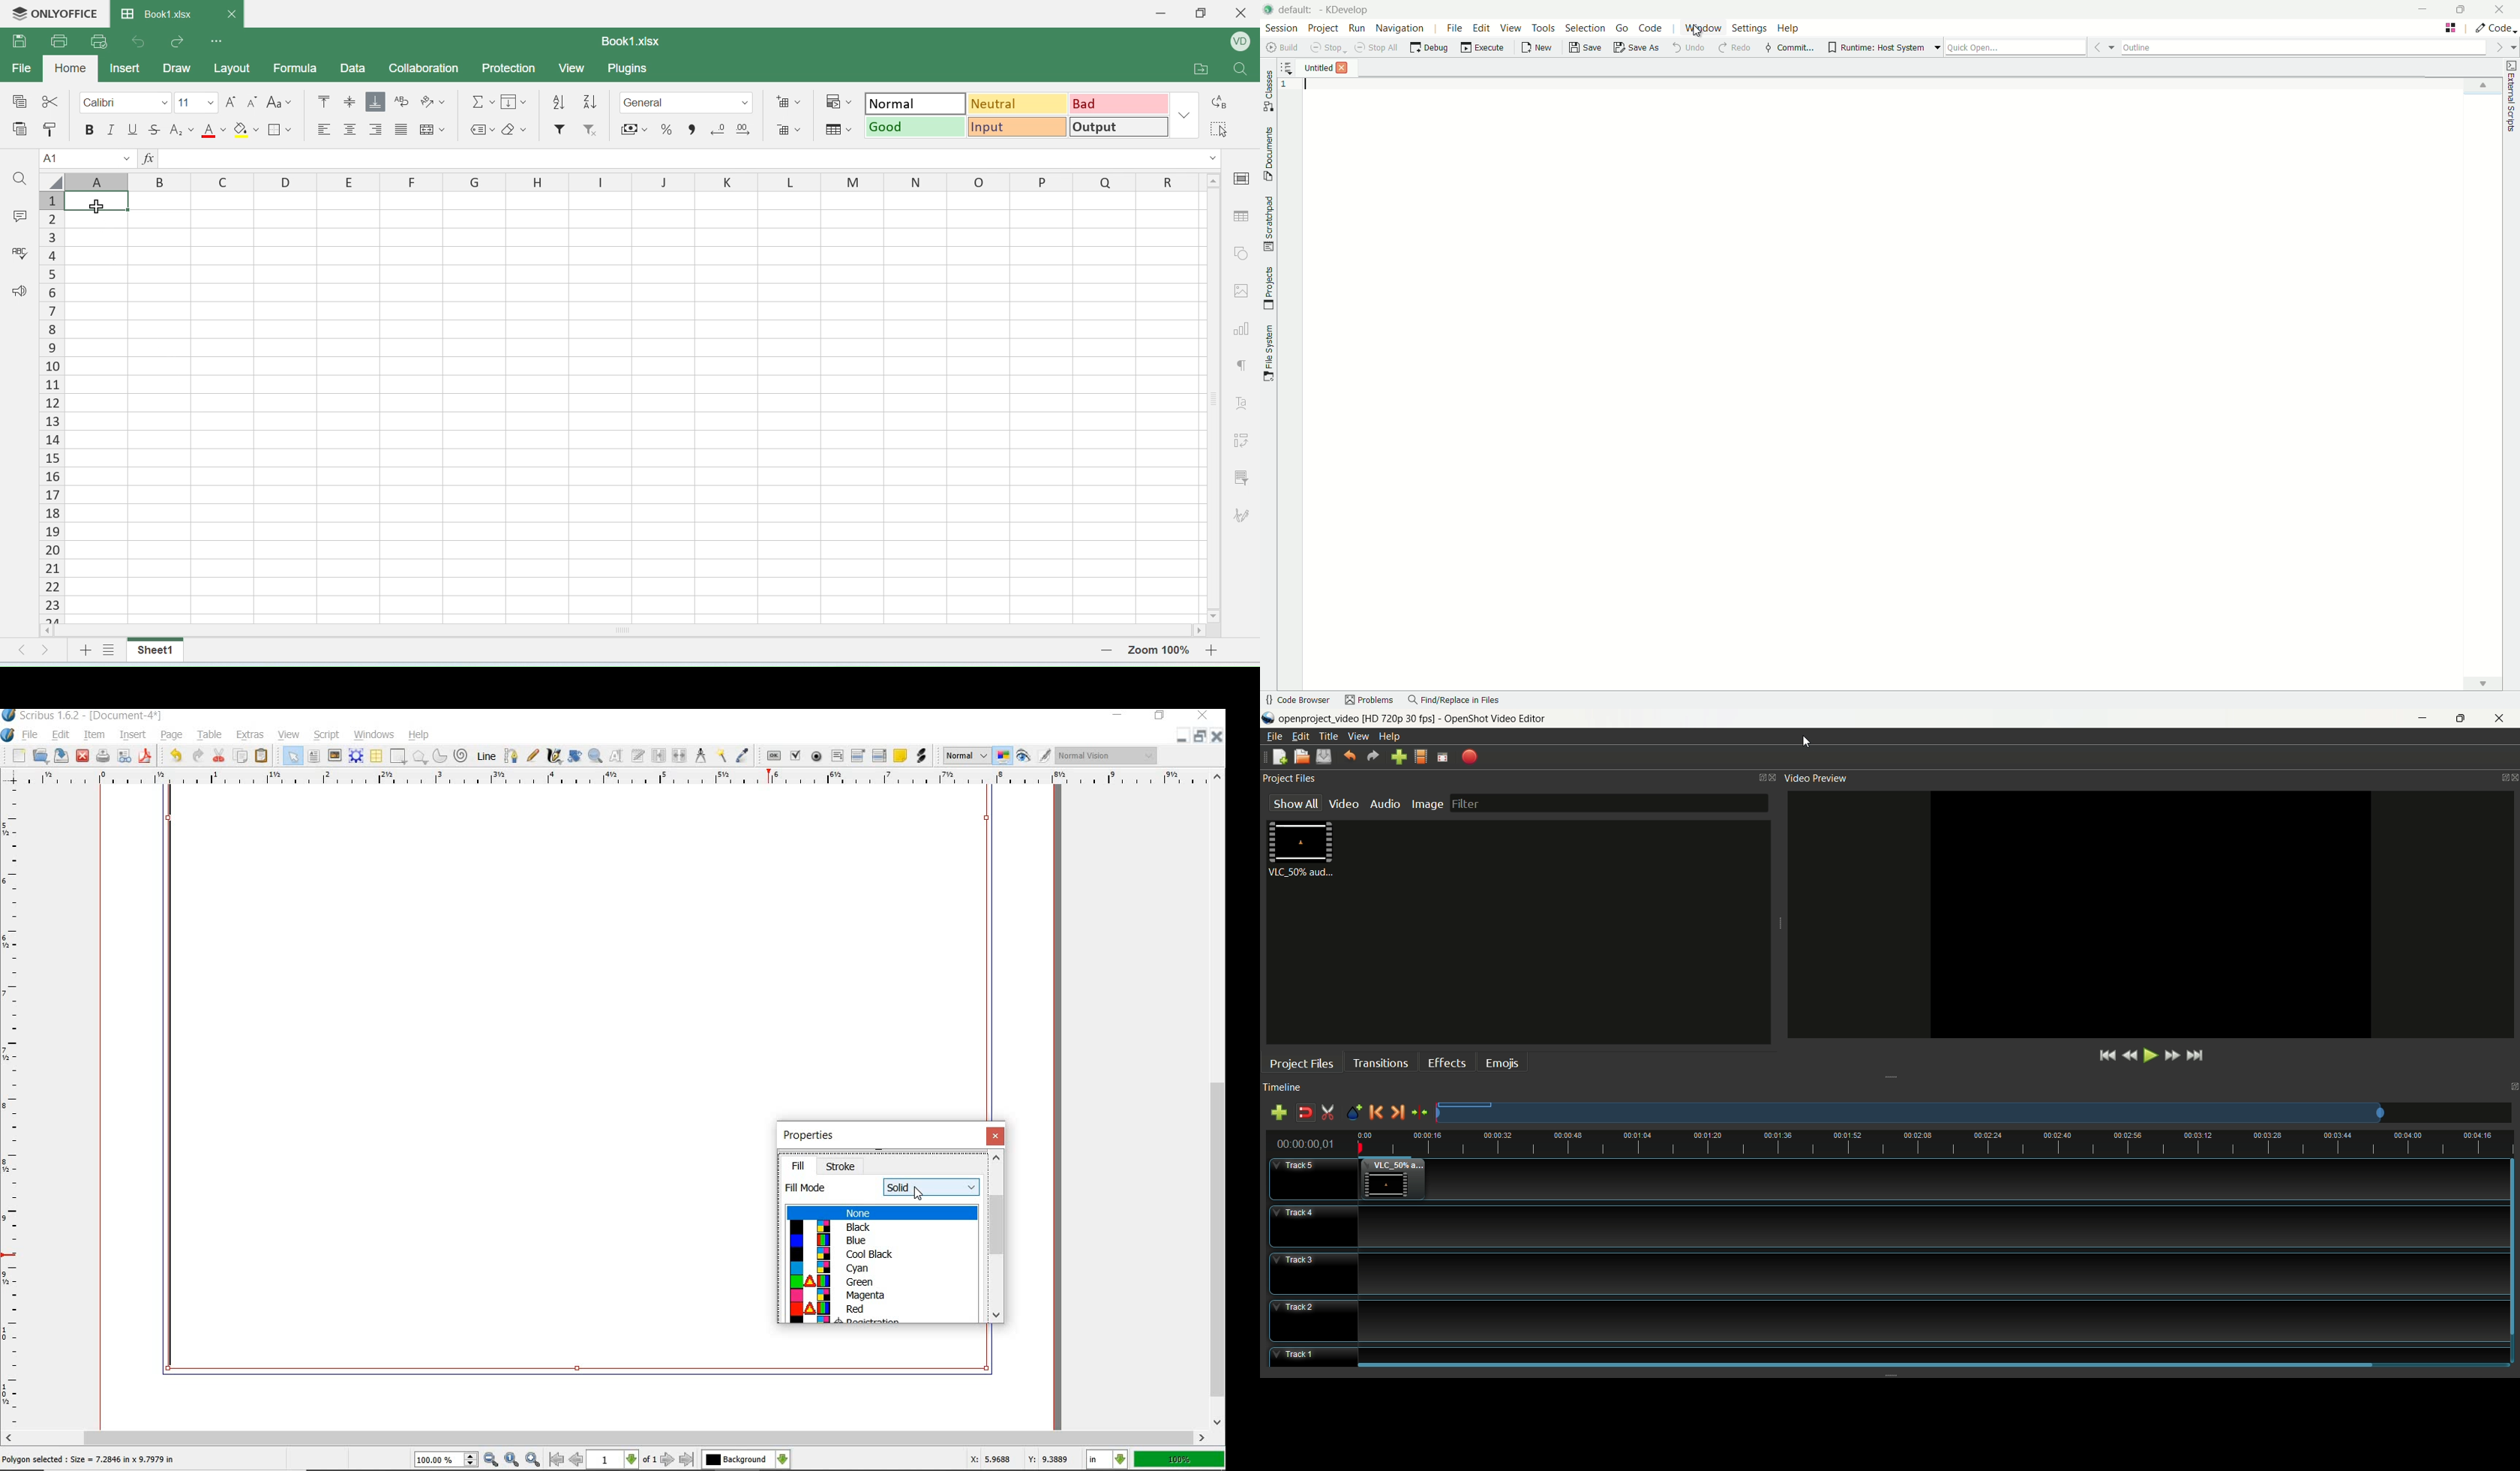  Describe the element at coordinates (669, 129) in the screenshot. I see `percent` at that location.